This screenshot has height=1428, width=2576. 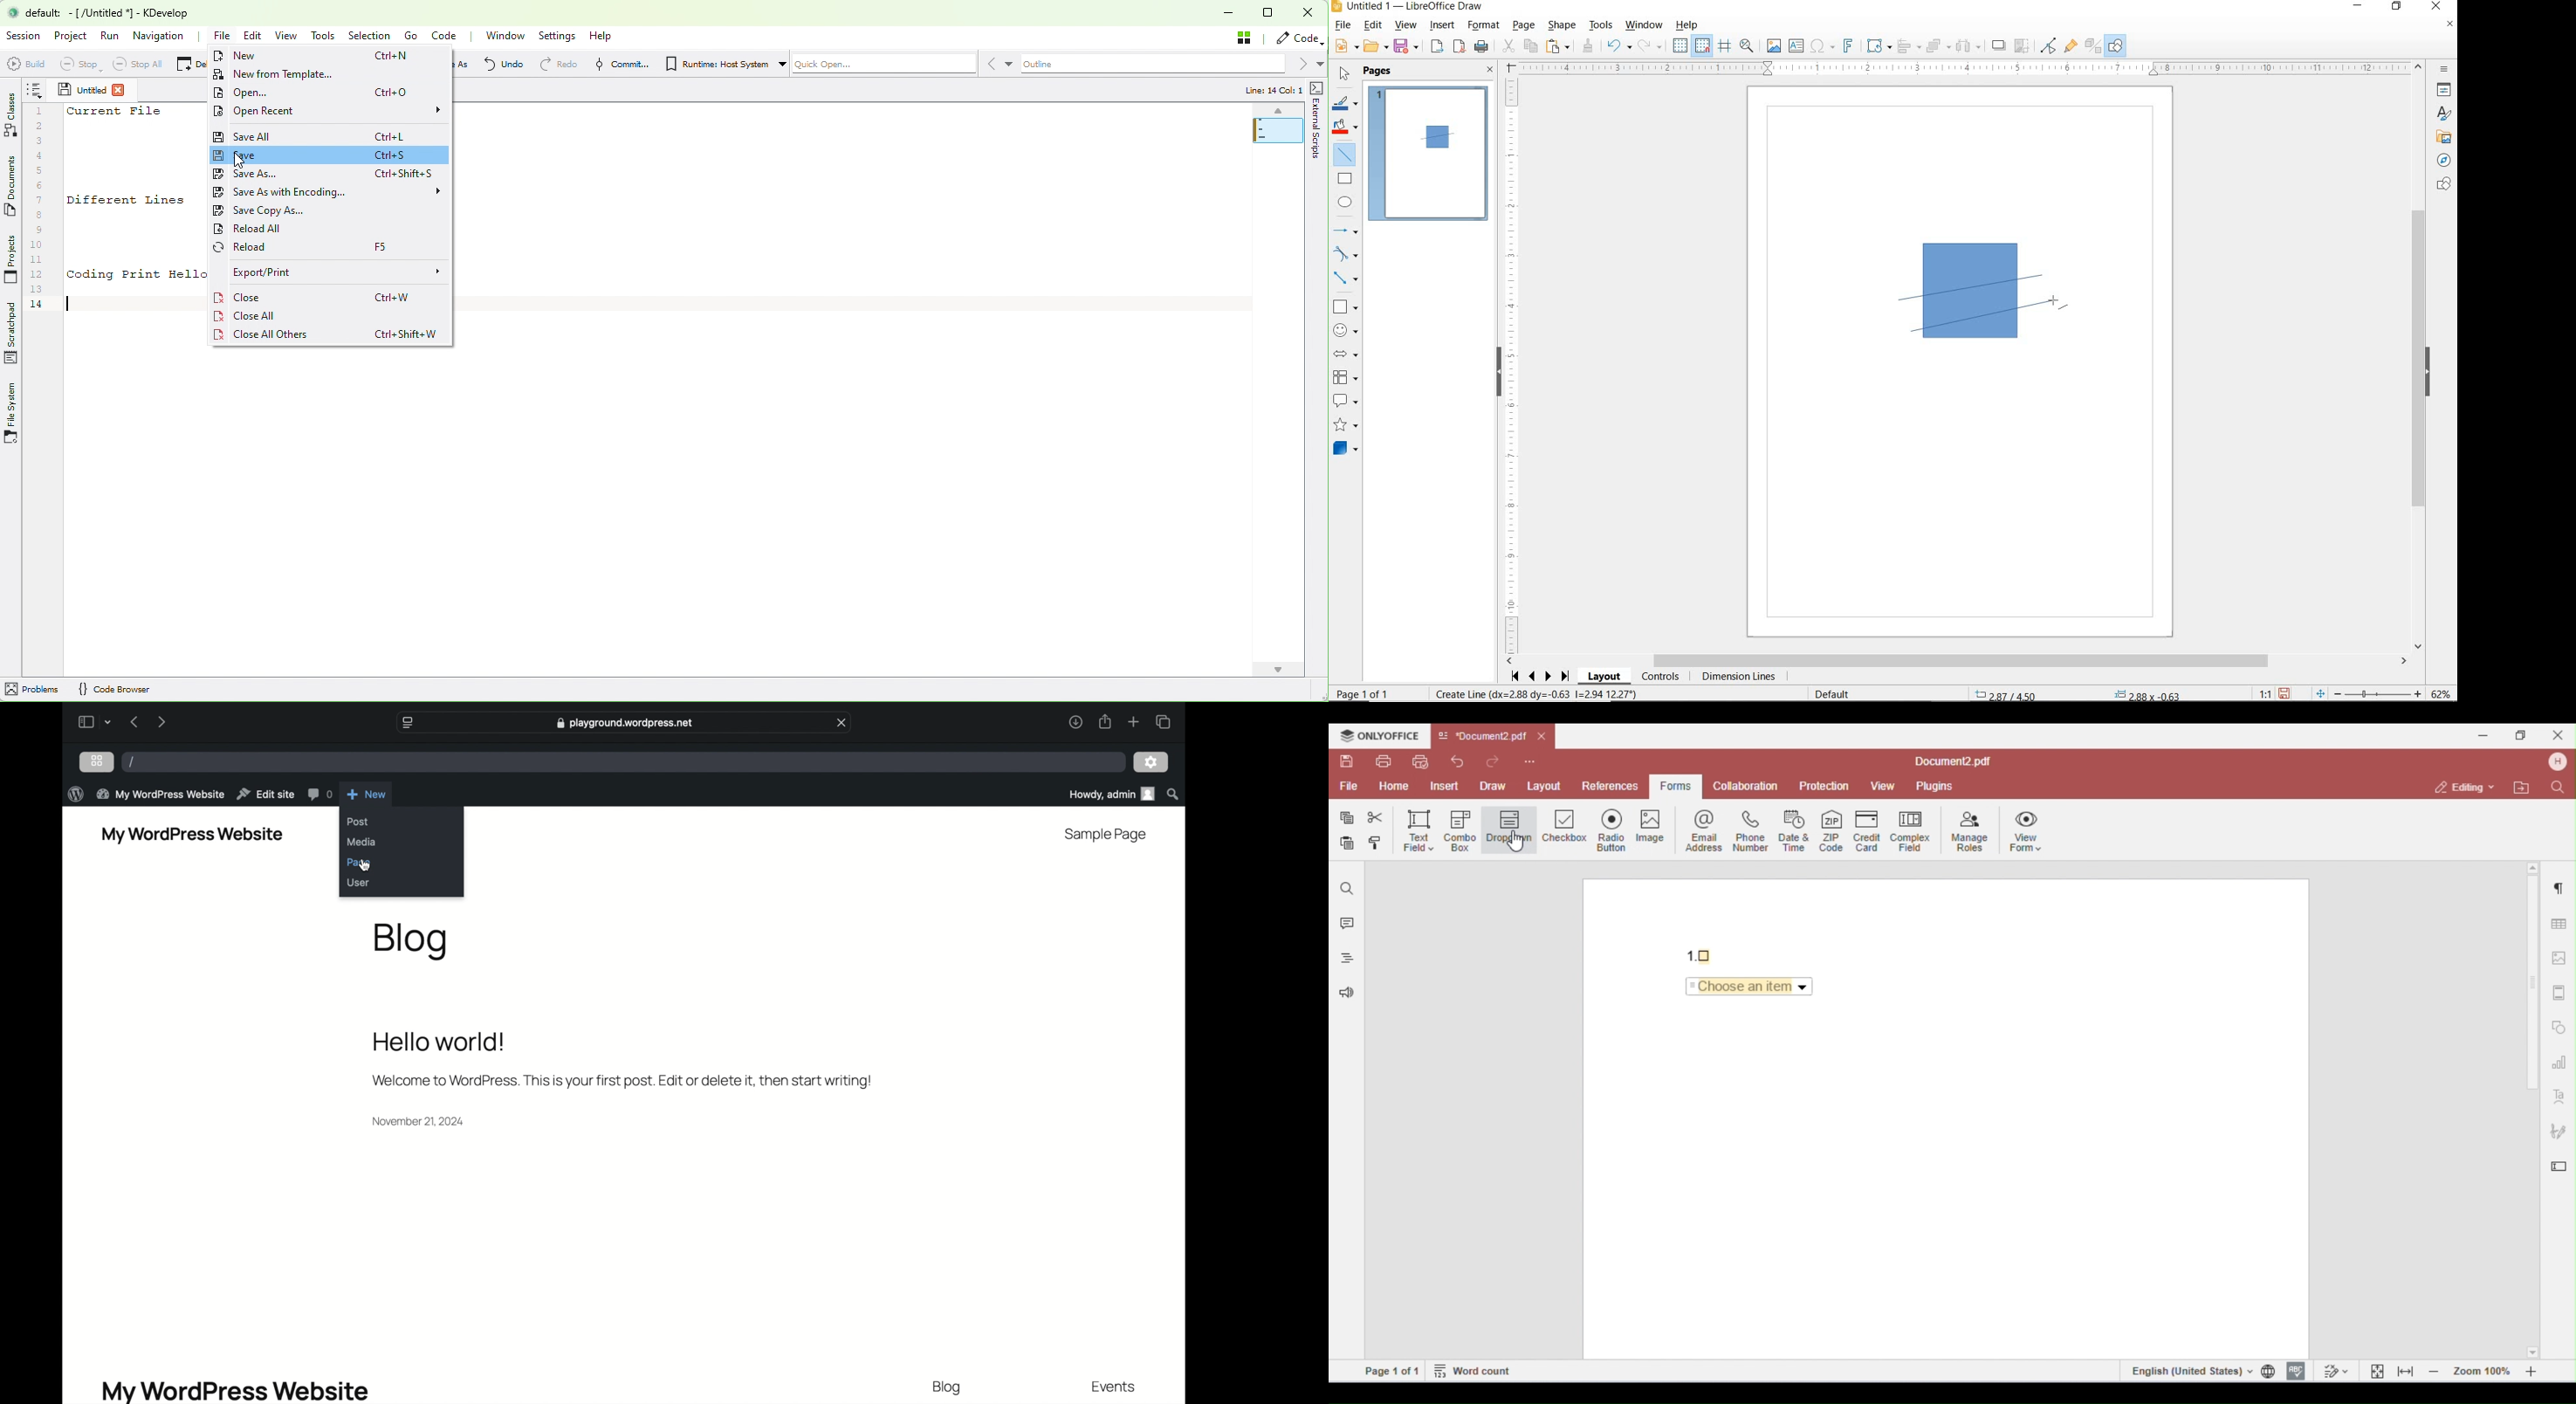 What do you see at coordinates (192, 835) in the screenshot?
I see `my wordpress website` at bounding box center [192, 835].